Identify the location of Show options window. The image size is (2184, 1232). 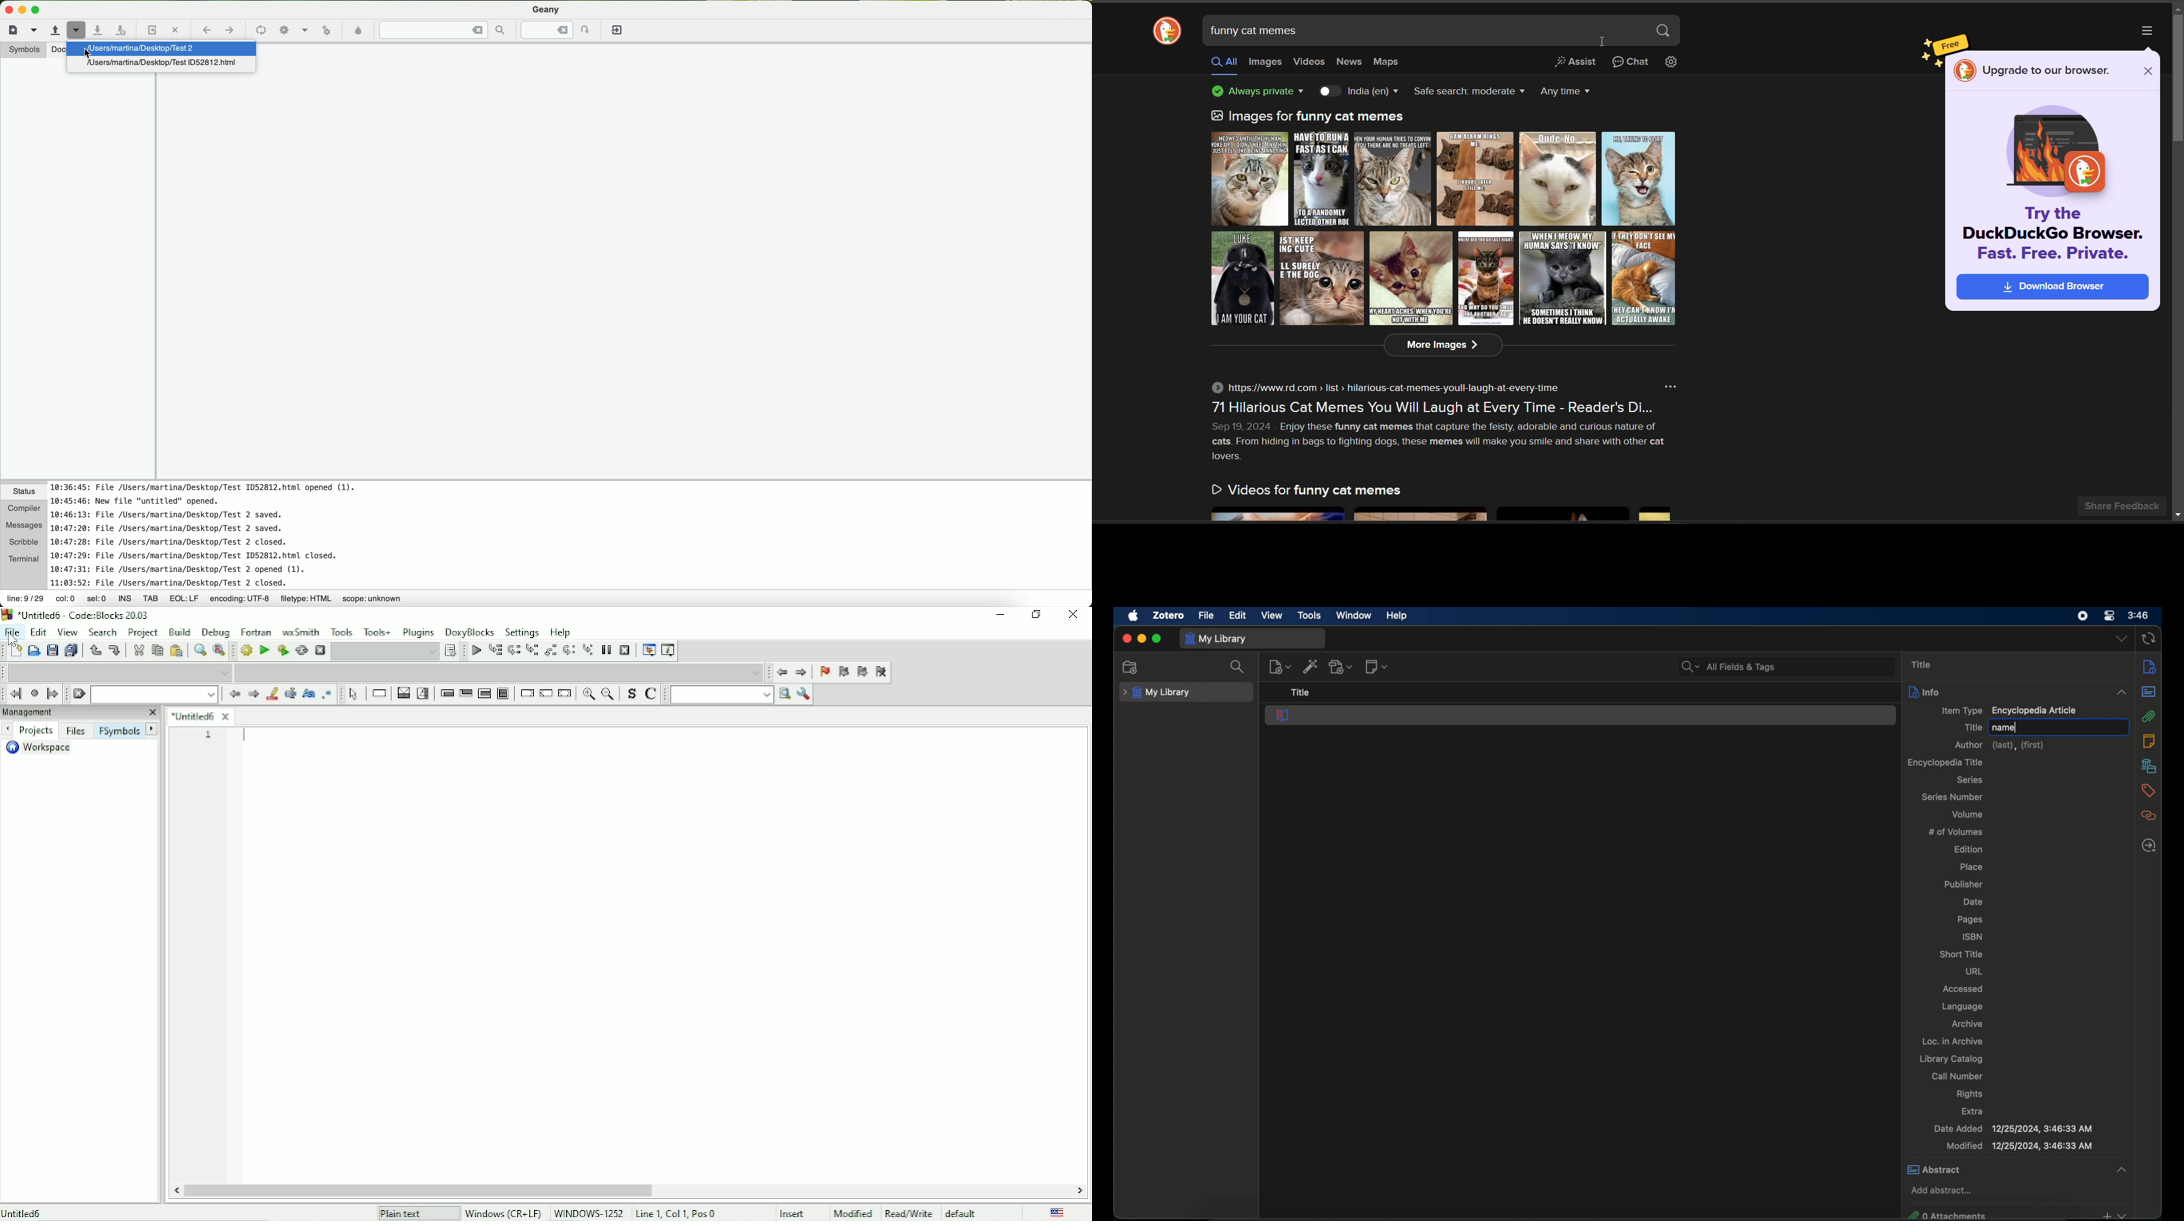
(805, 695).